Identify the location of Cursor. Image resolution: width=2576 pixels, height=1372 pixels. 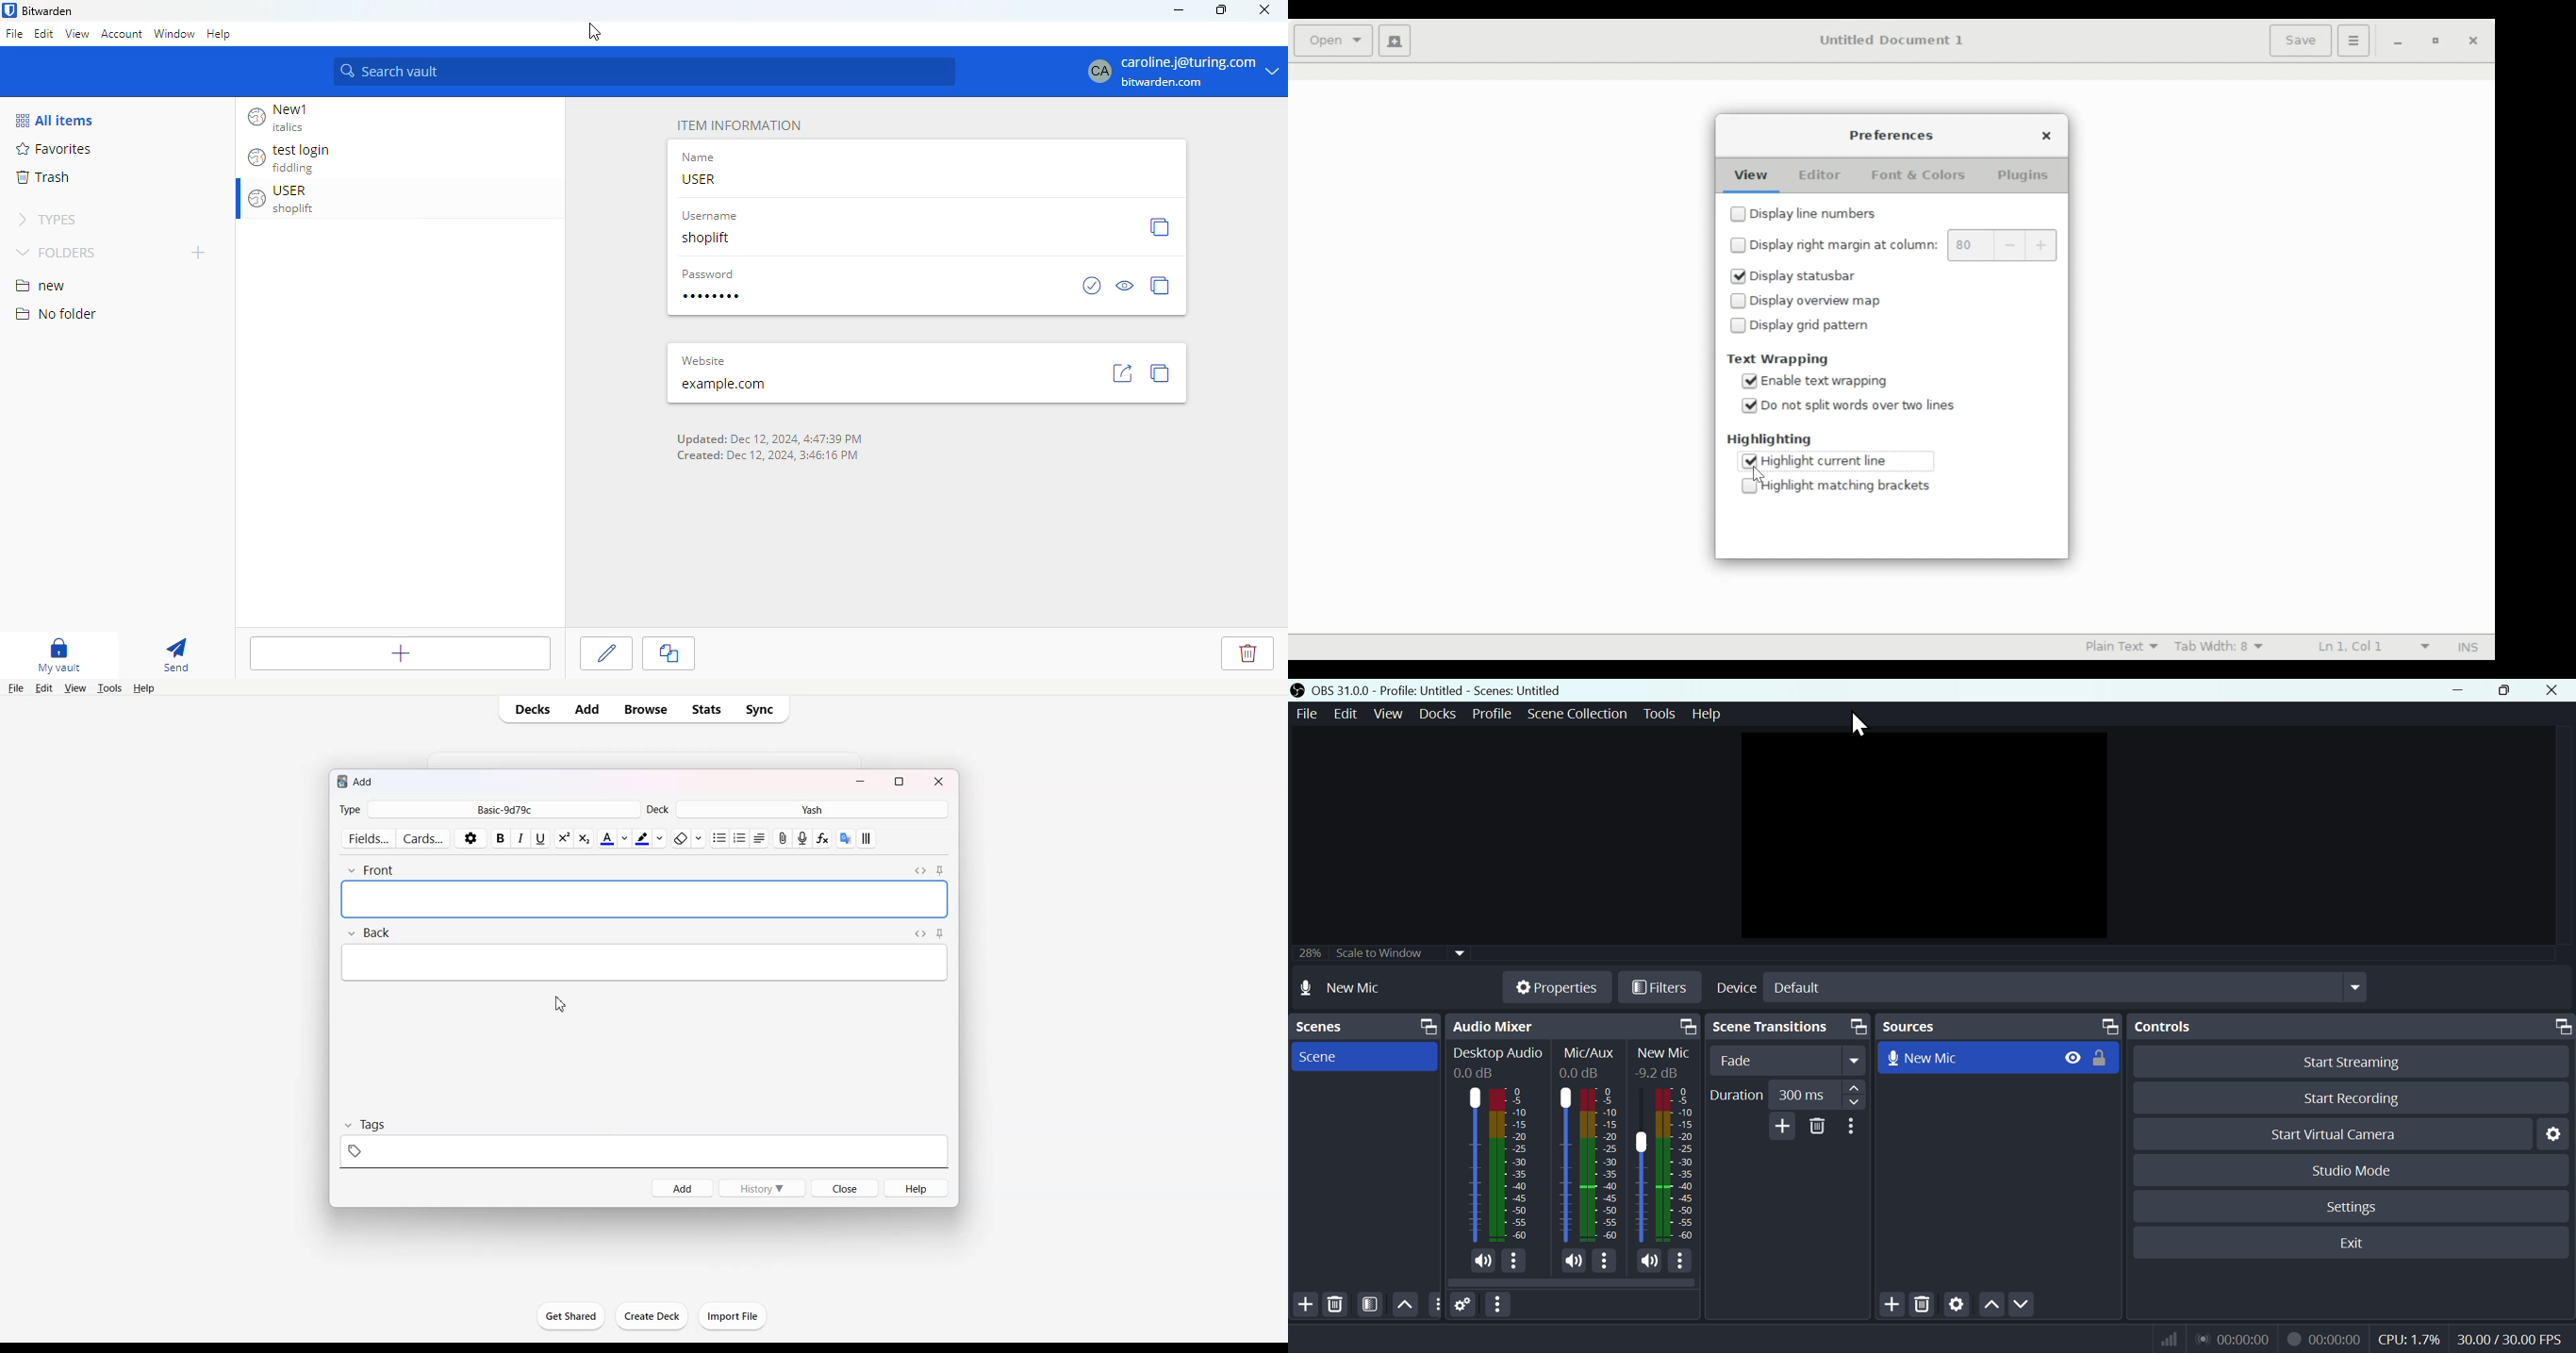
(560, 1004).